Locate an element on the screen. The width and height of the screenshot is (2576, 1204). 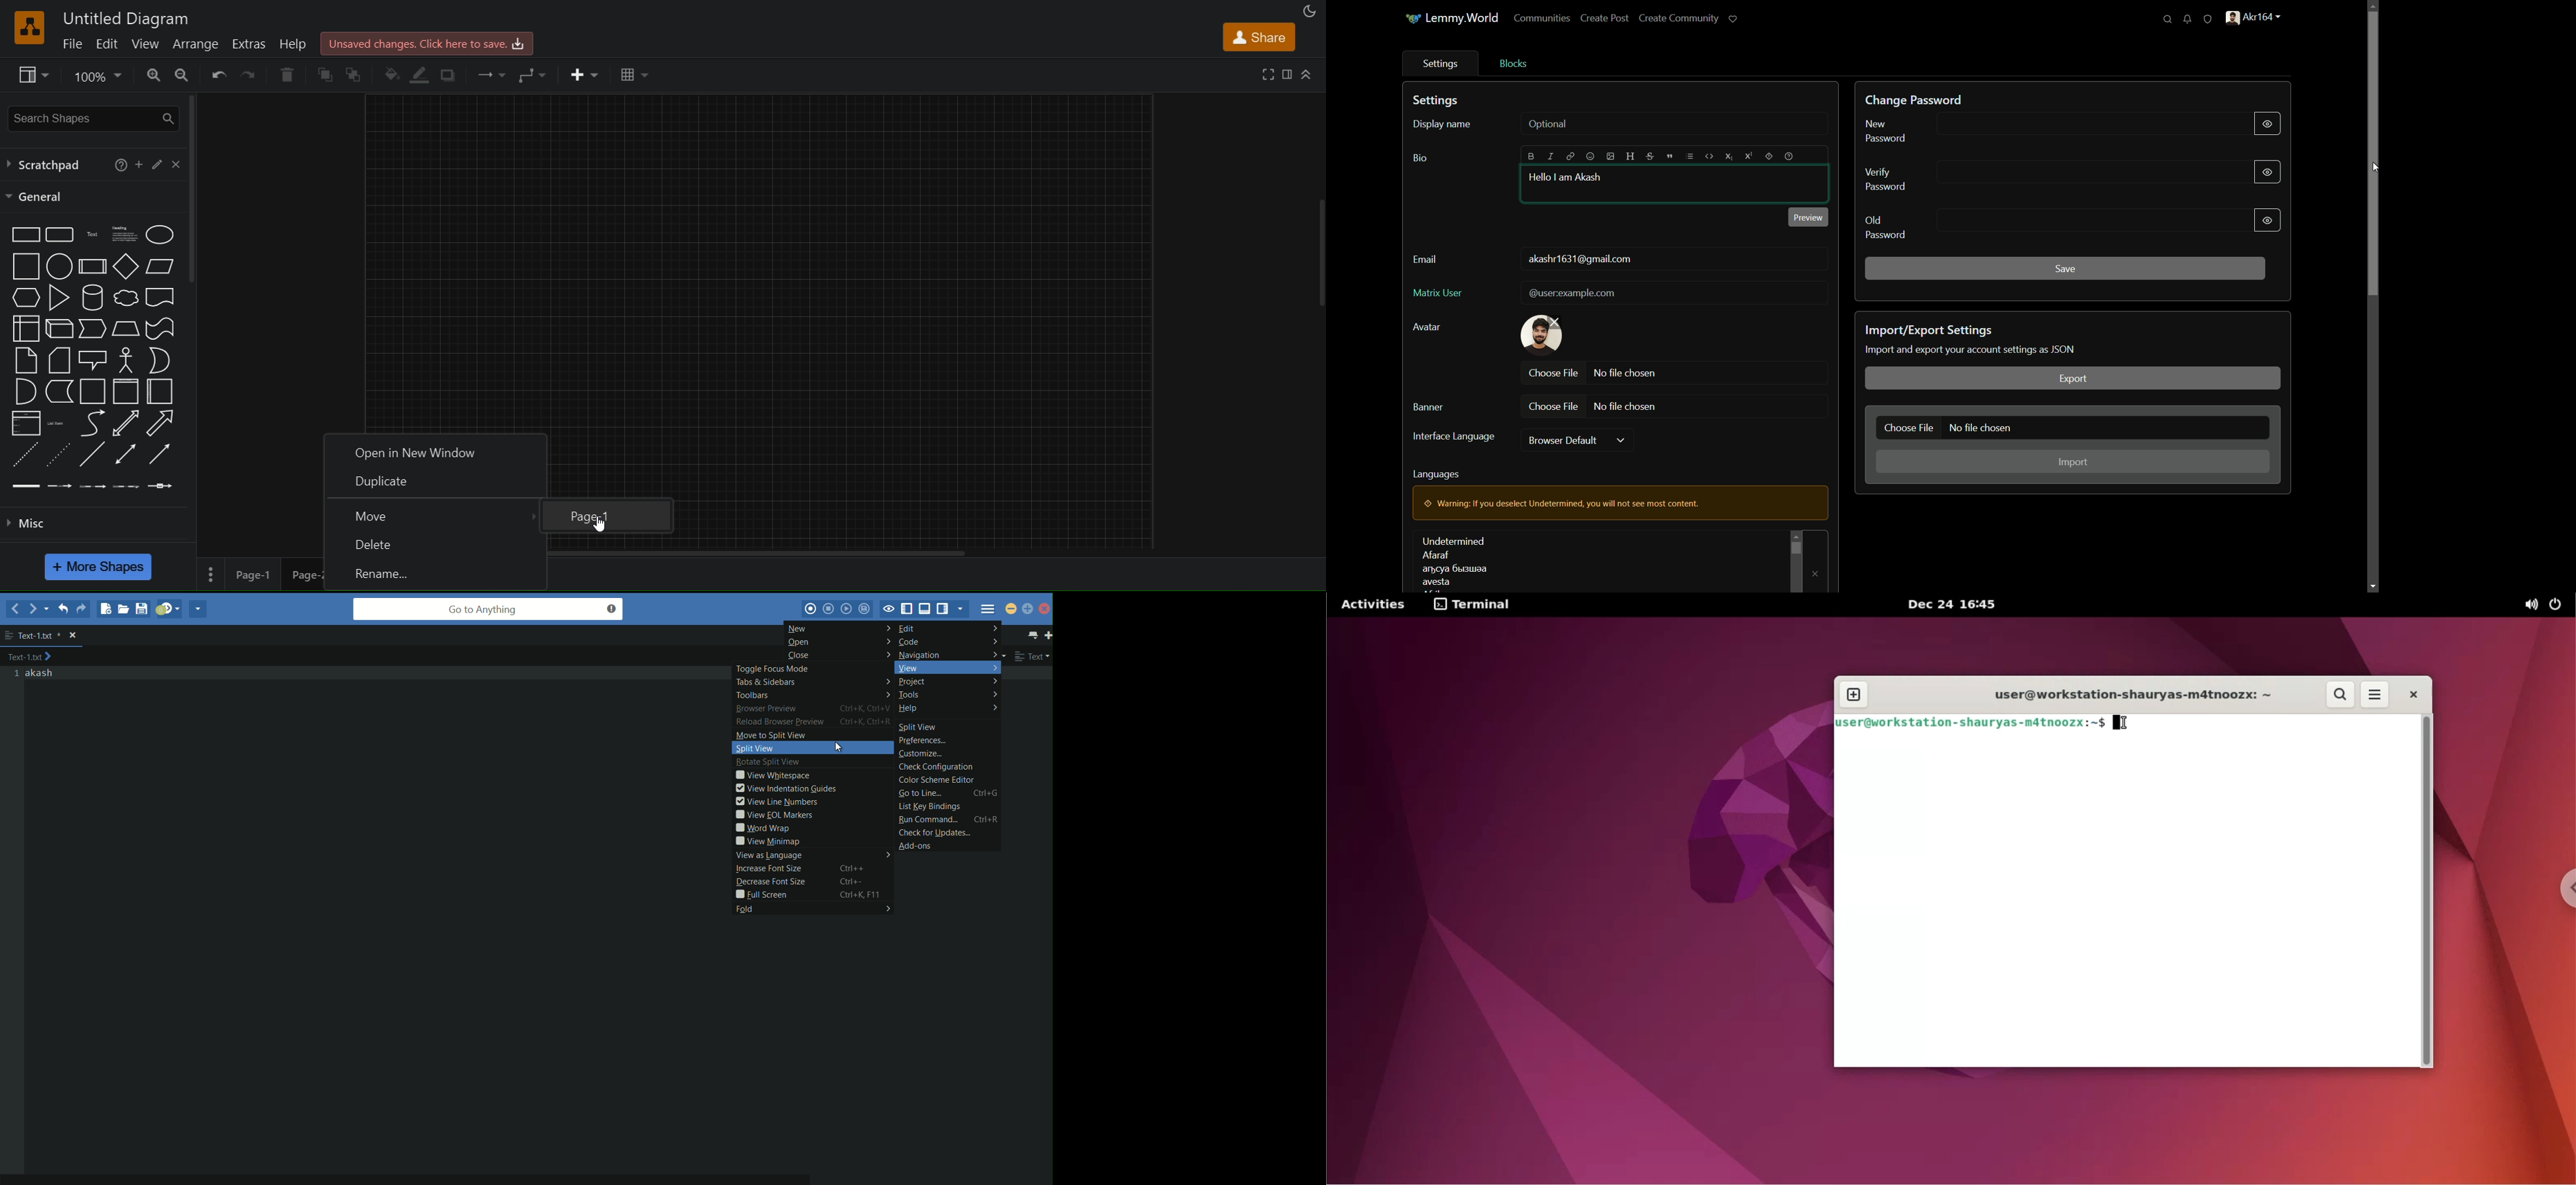
tools is located at coordinates (950, 695).